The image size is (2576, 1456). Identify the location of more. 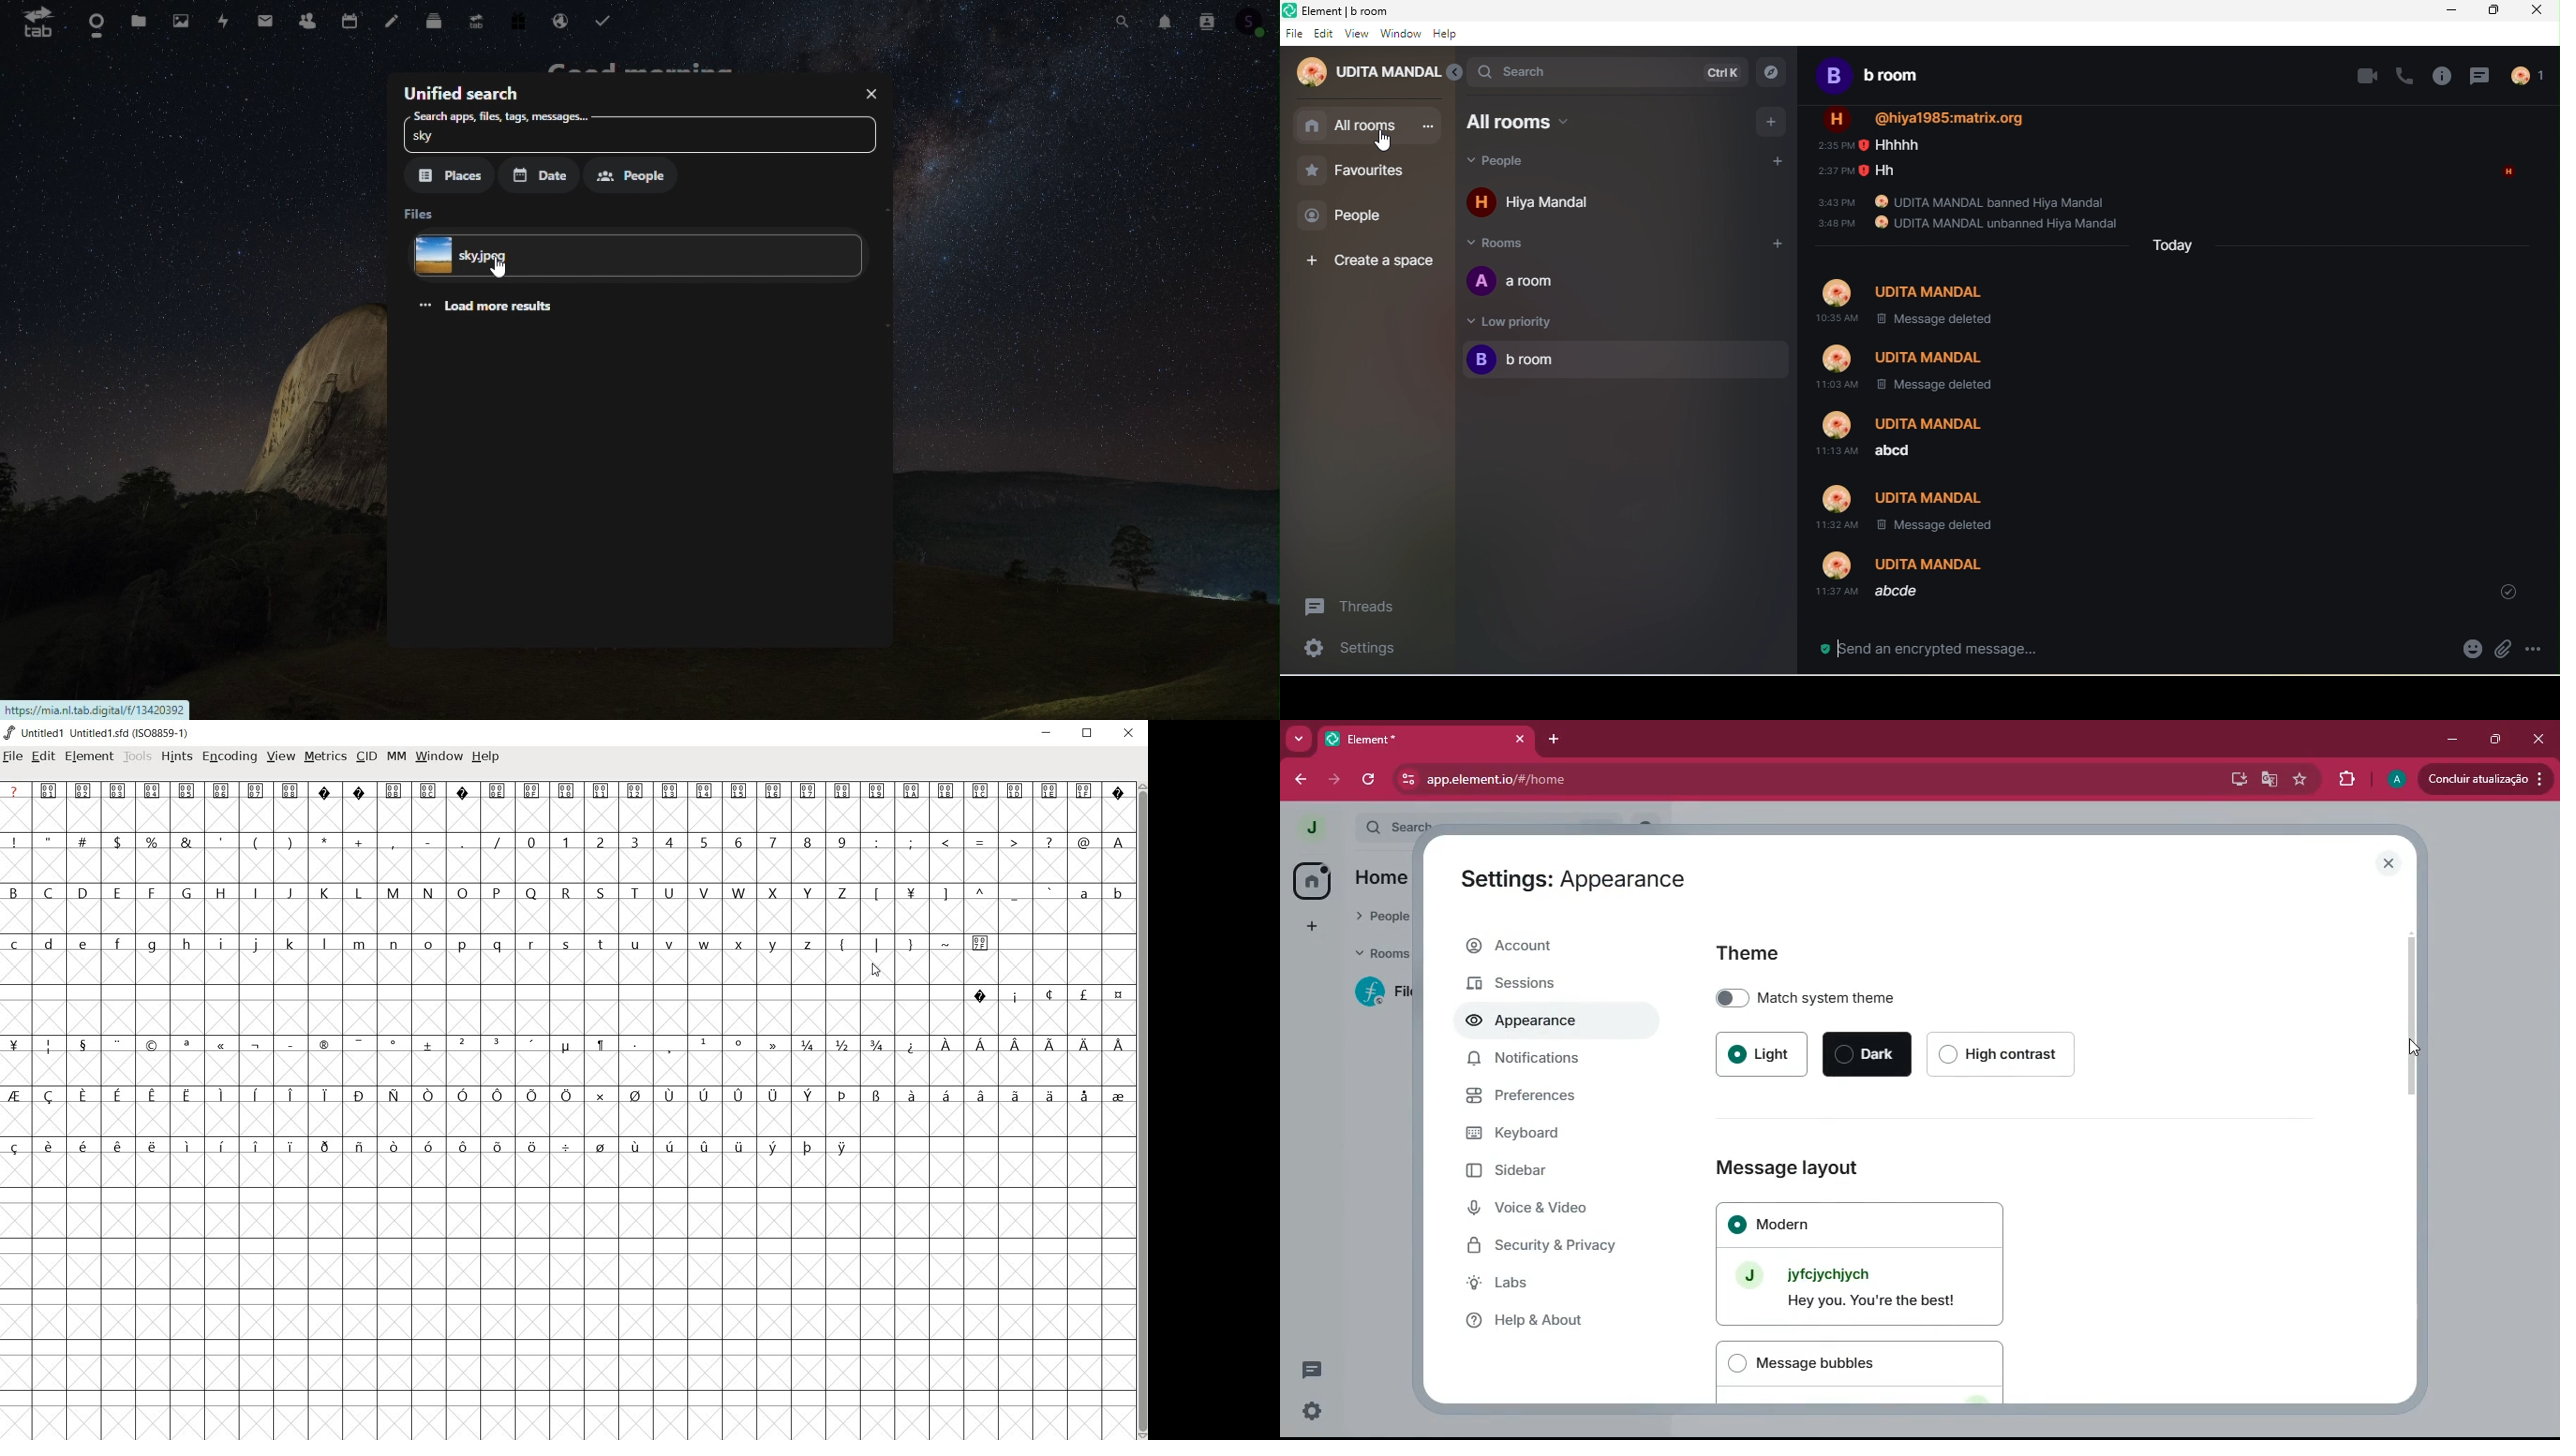
(1299, 738).